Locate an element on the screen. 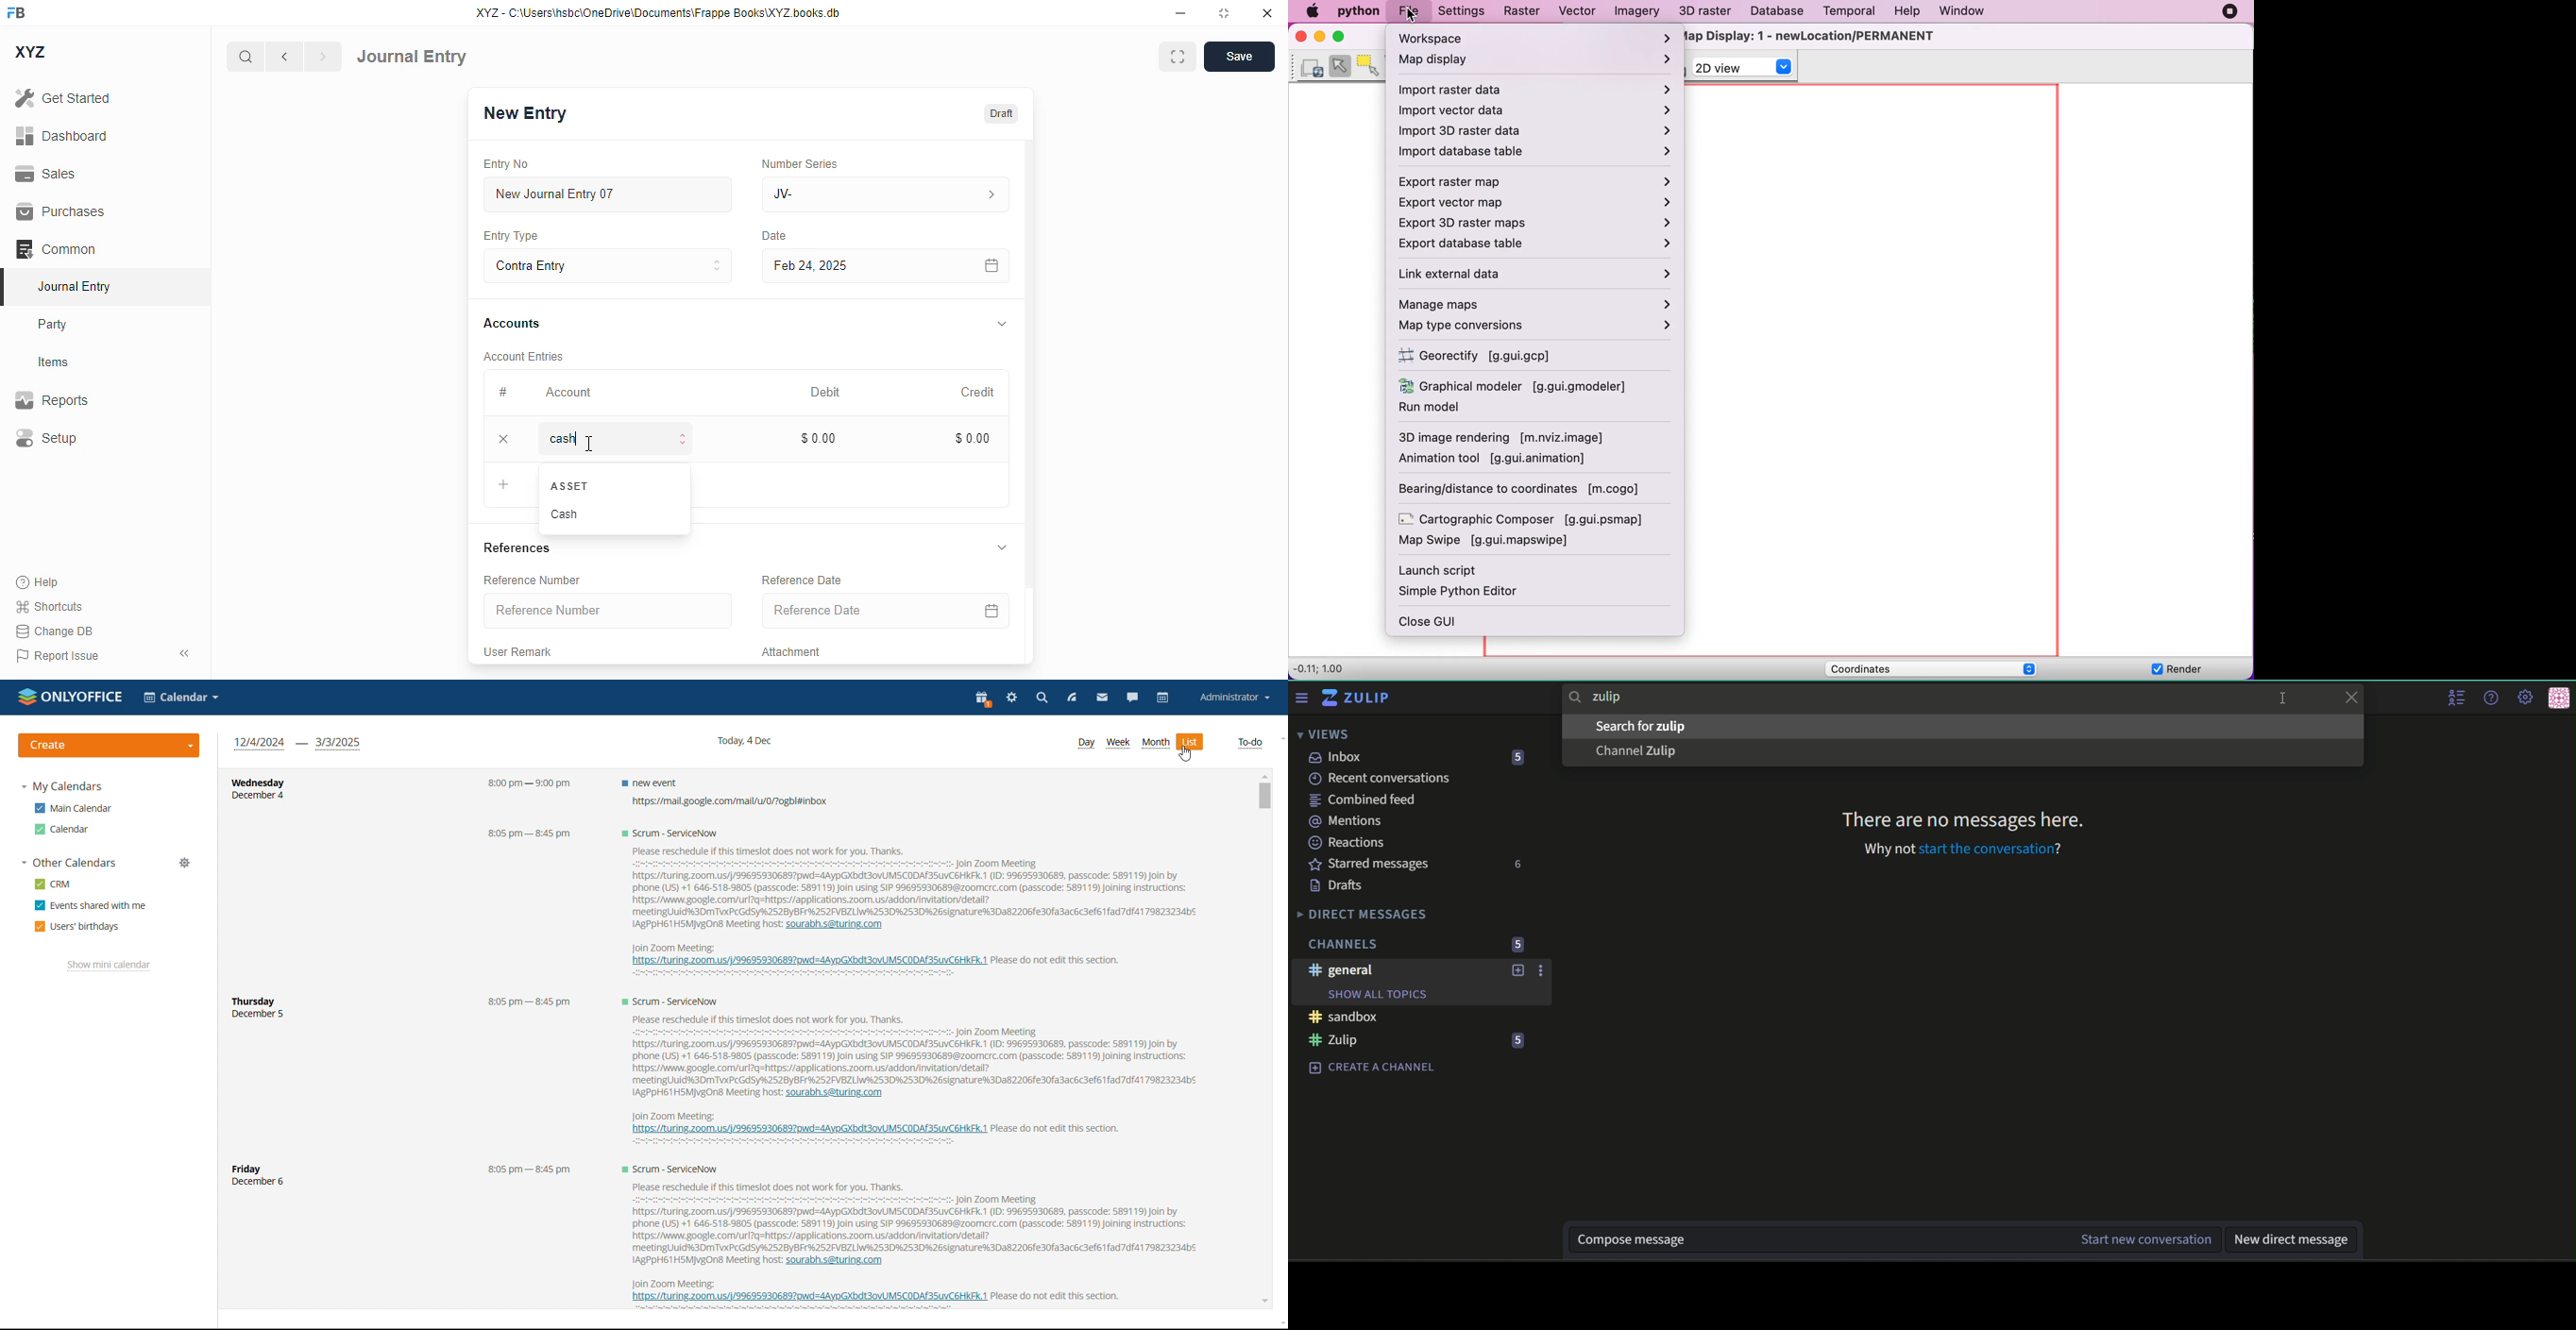  sales is located at coordinates (45, 174).